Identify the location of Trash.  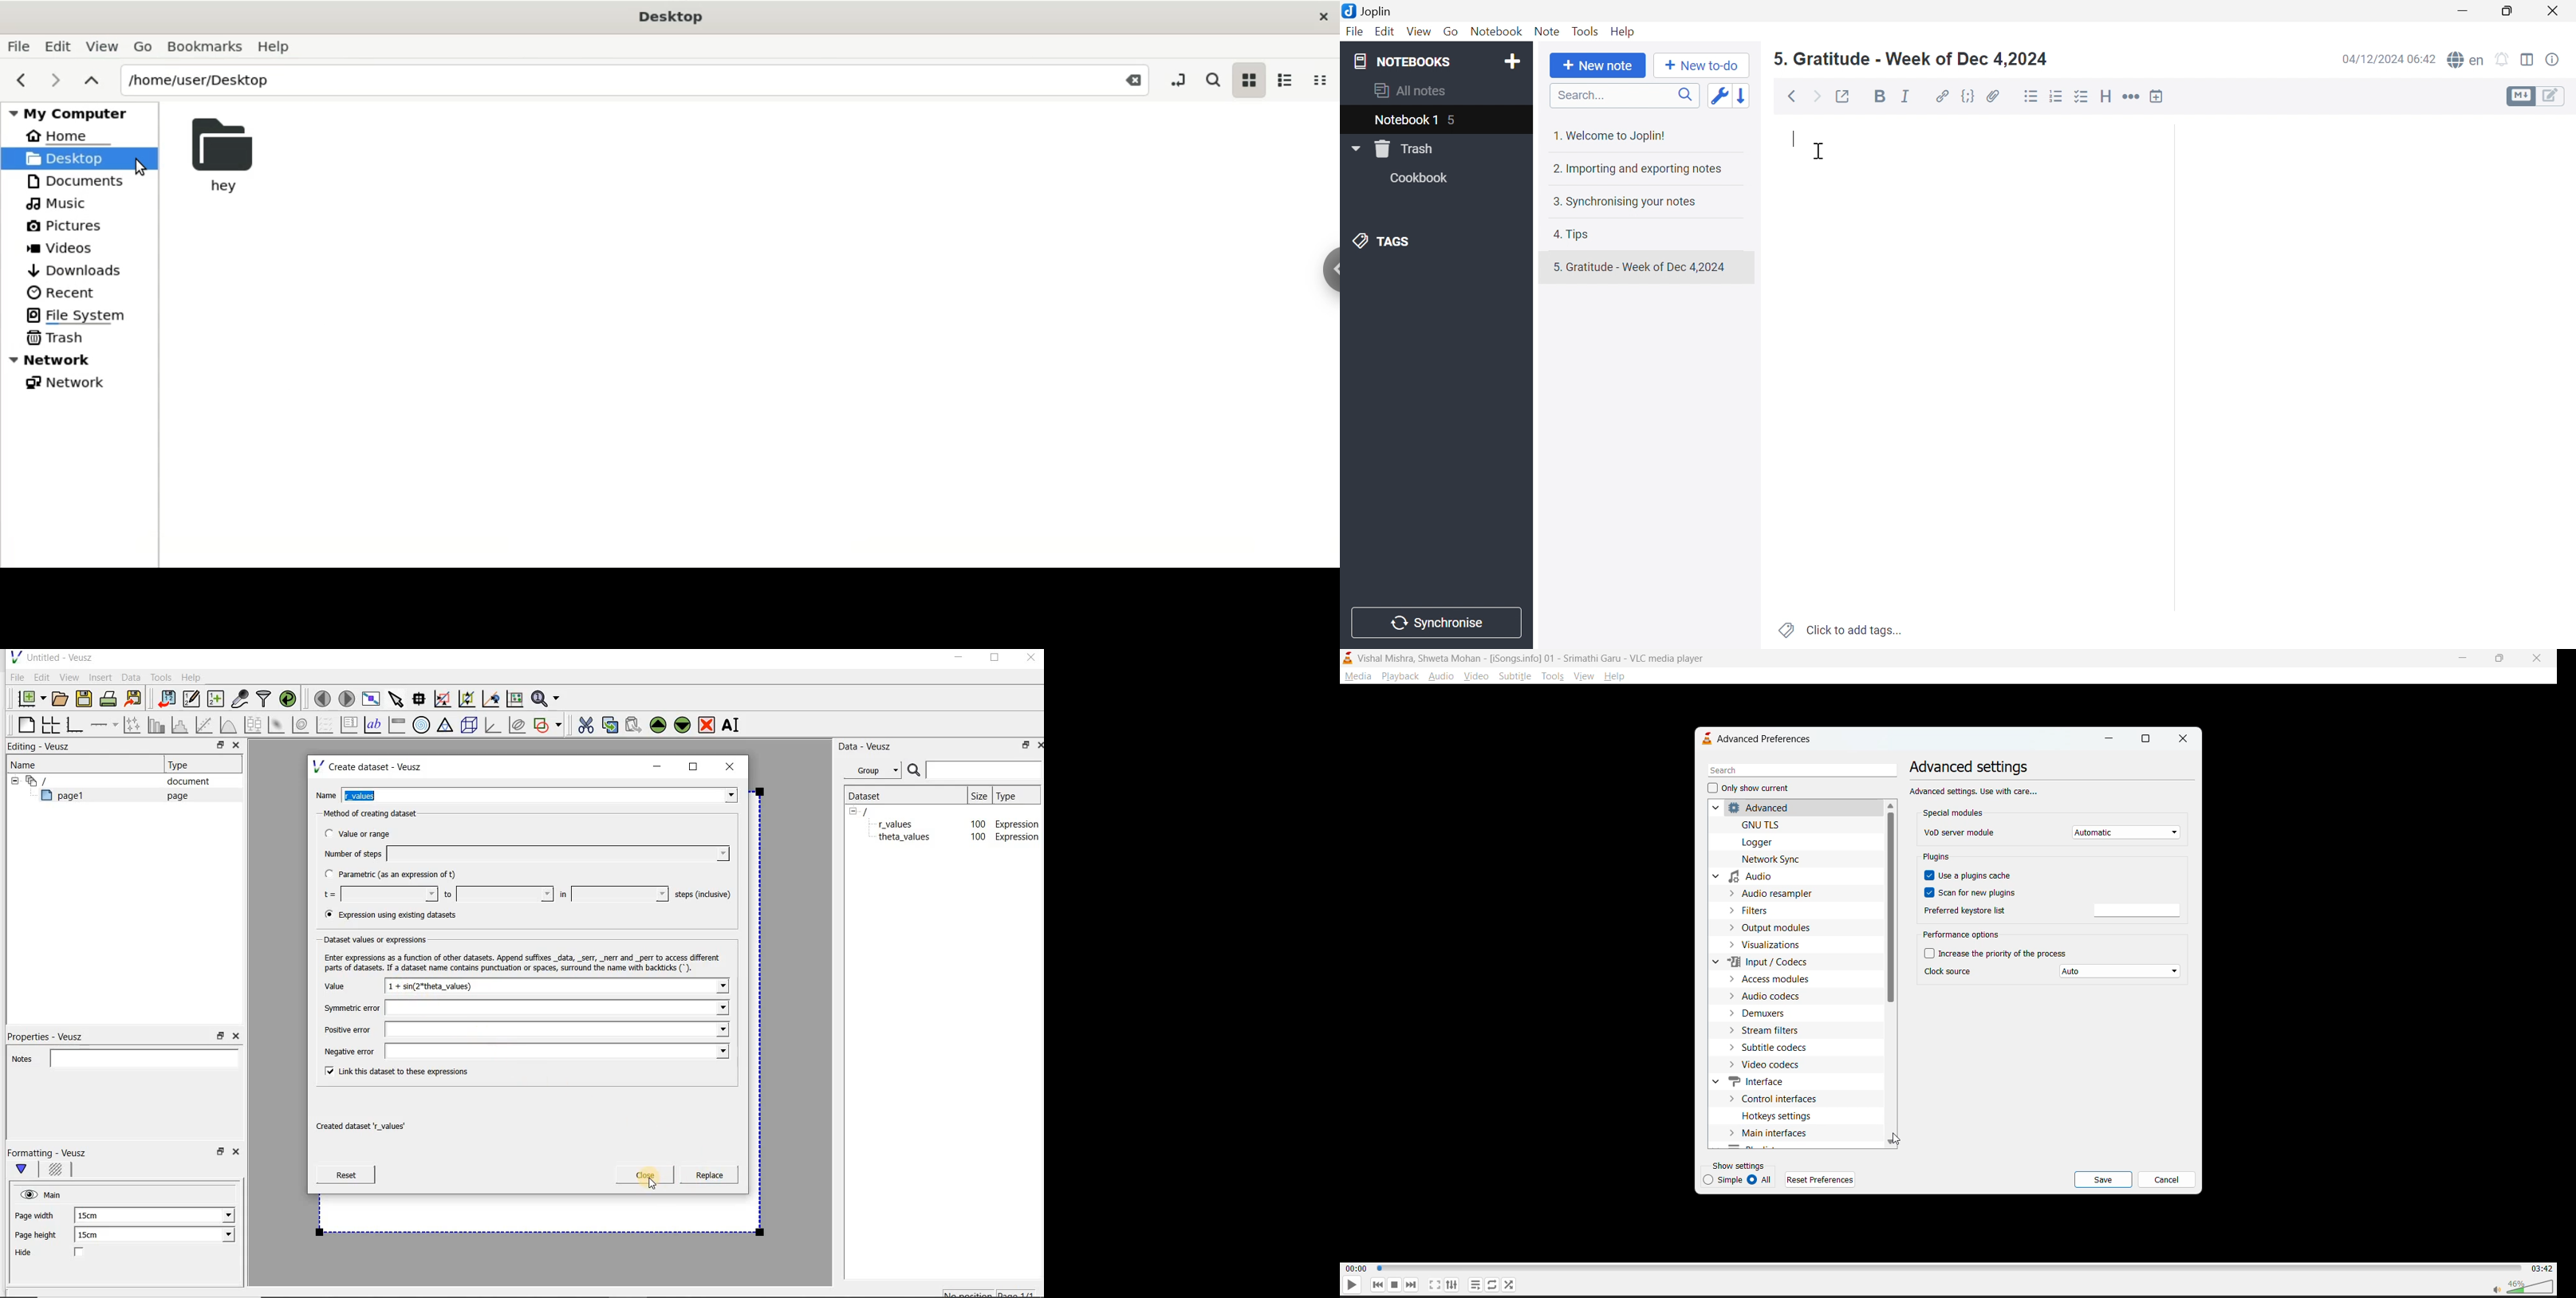
(1404, 149).